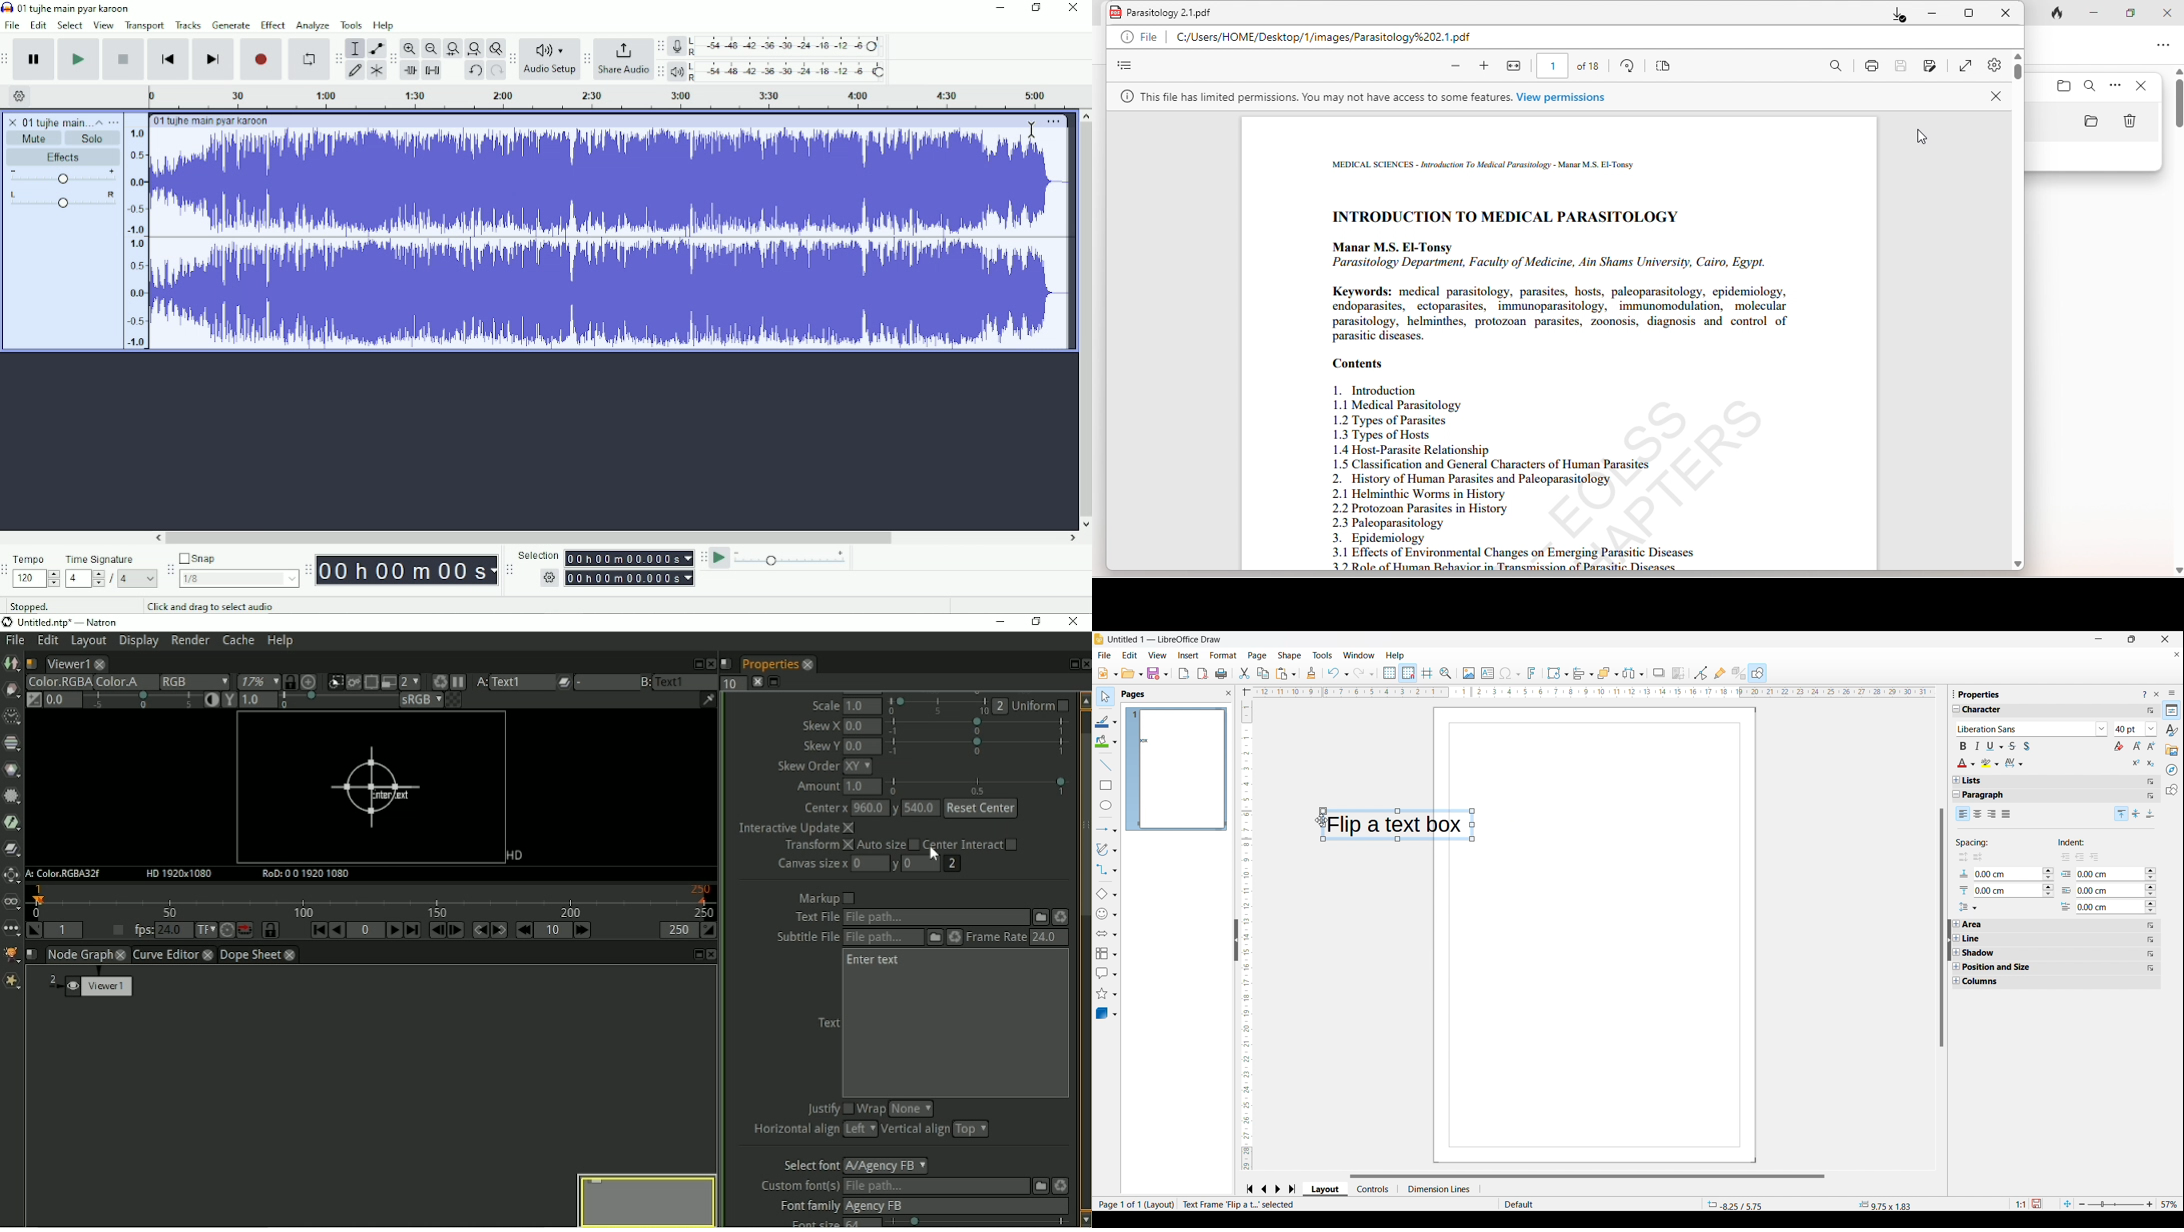  Describe the element at coordinates (140, 578) in the screenshot. I see `4` at that location.